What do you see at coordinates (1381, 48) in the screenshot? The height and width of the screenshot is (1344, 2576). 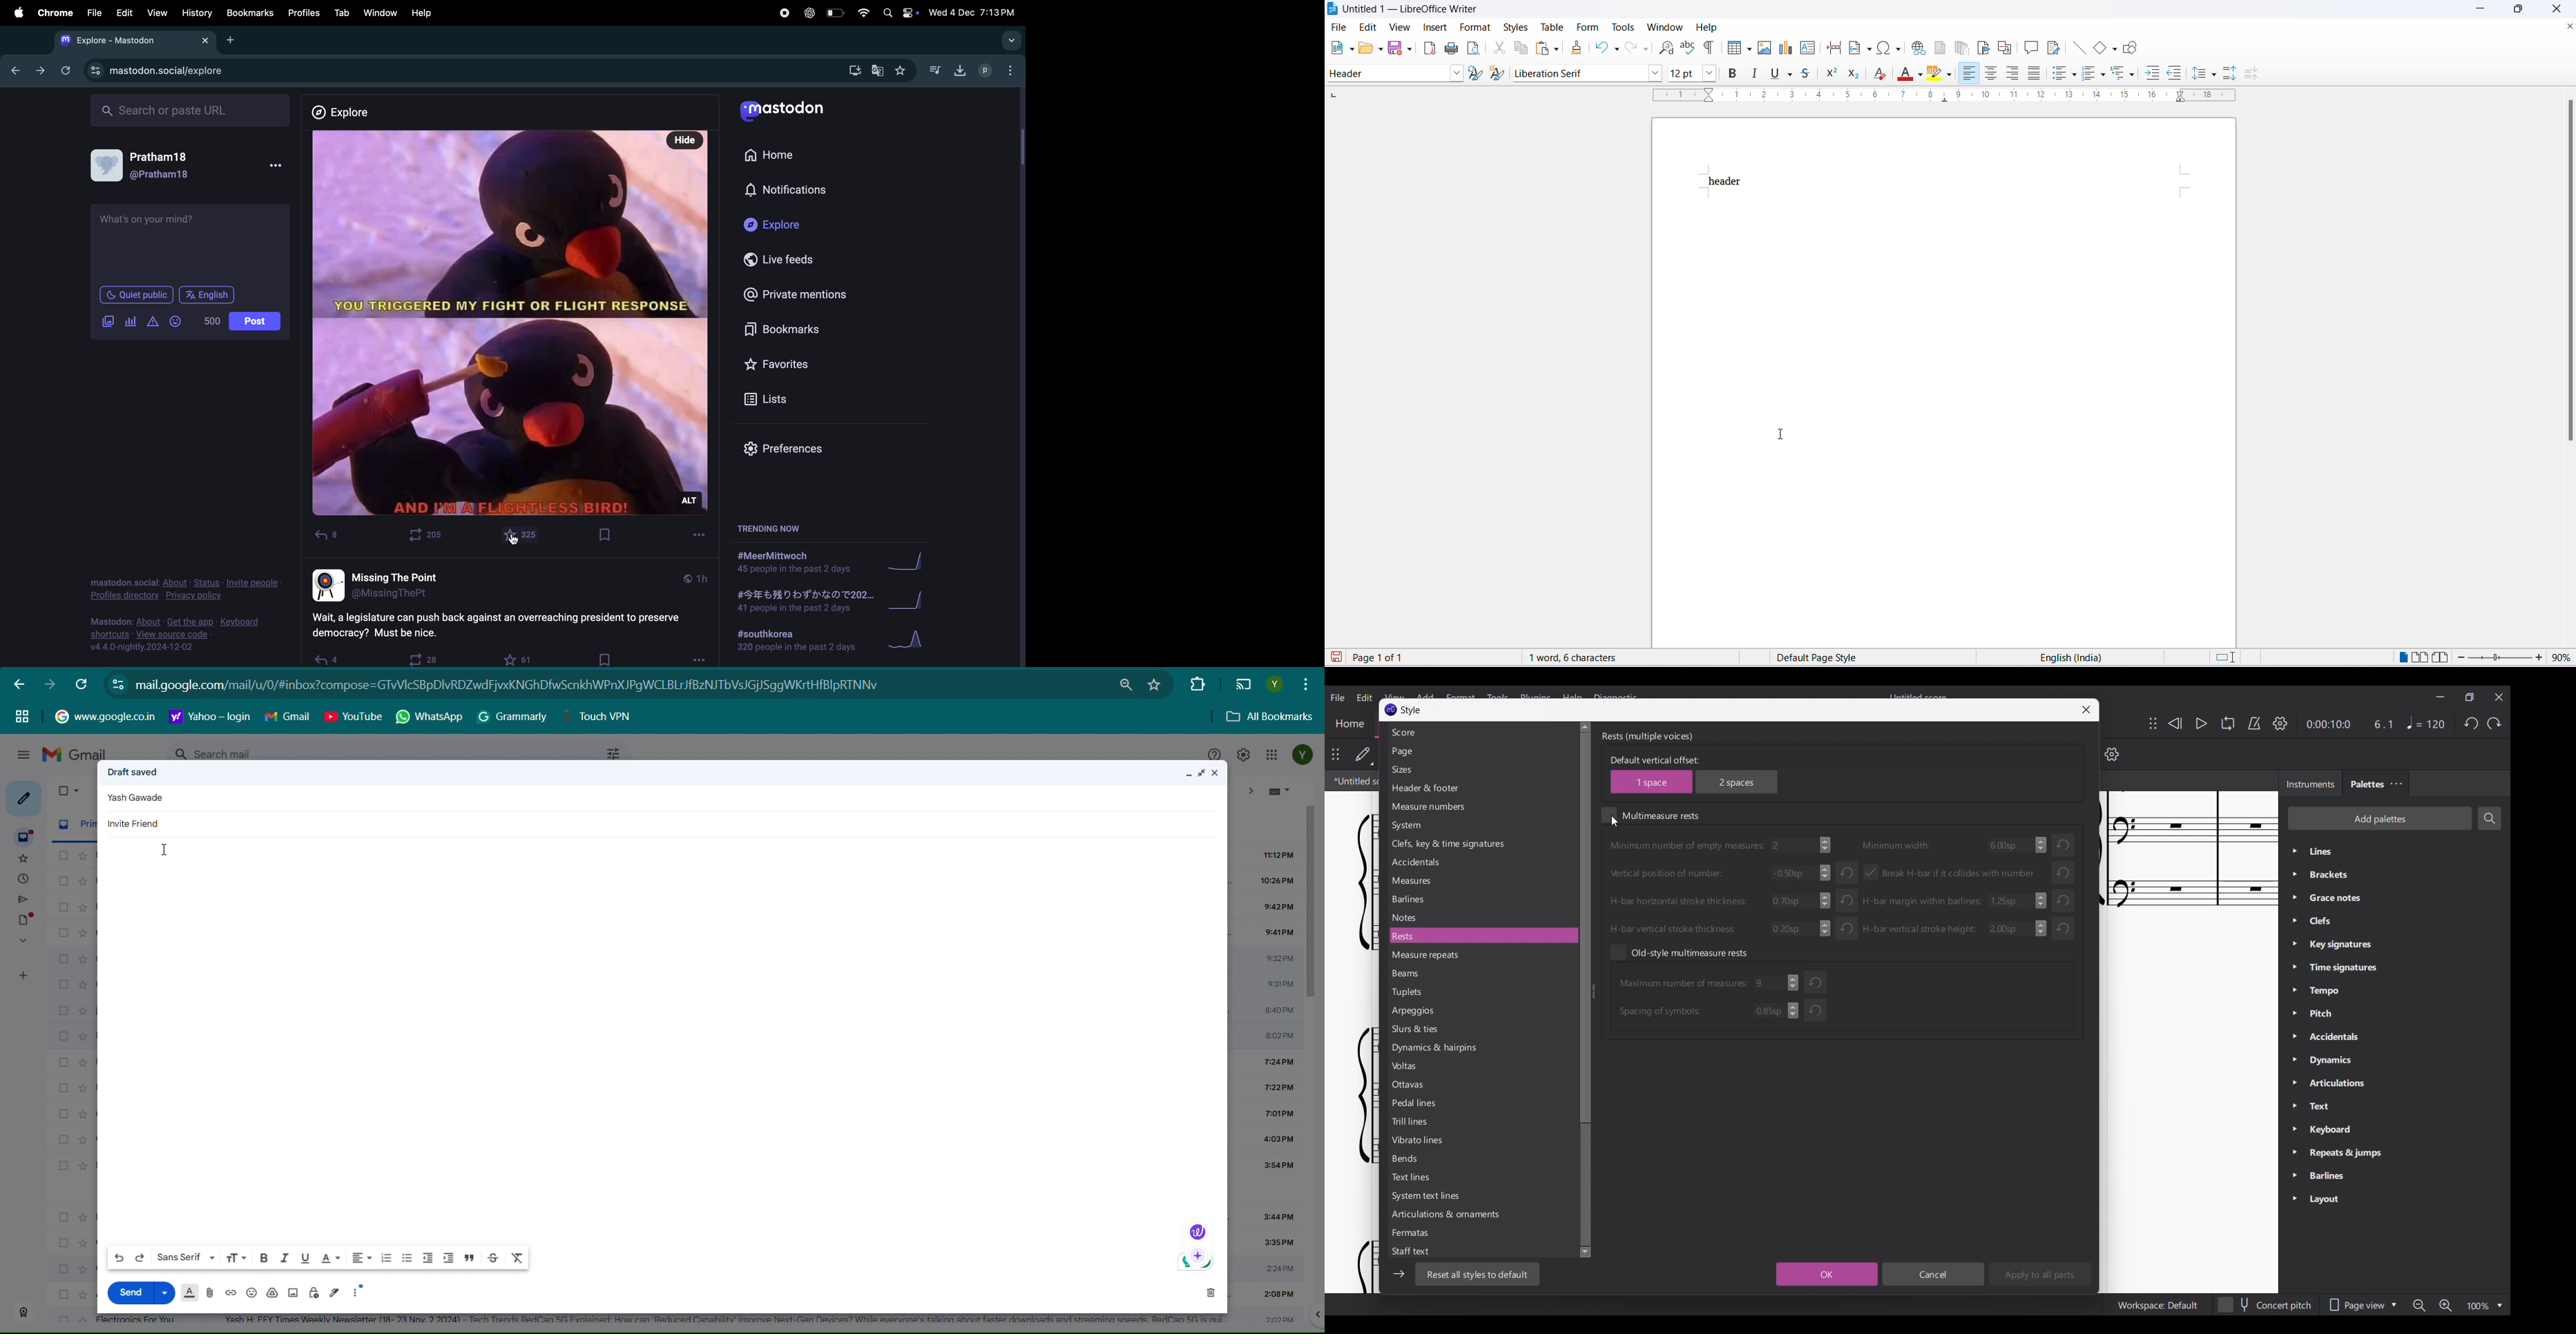 I see `open options` at bounding box center [1381, 48].